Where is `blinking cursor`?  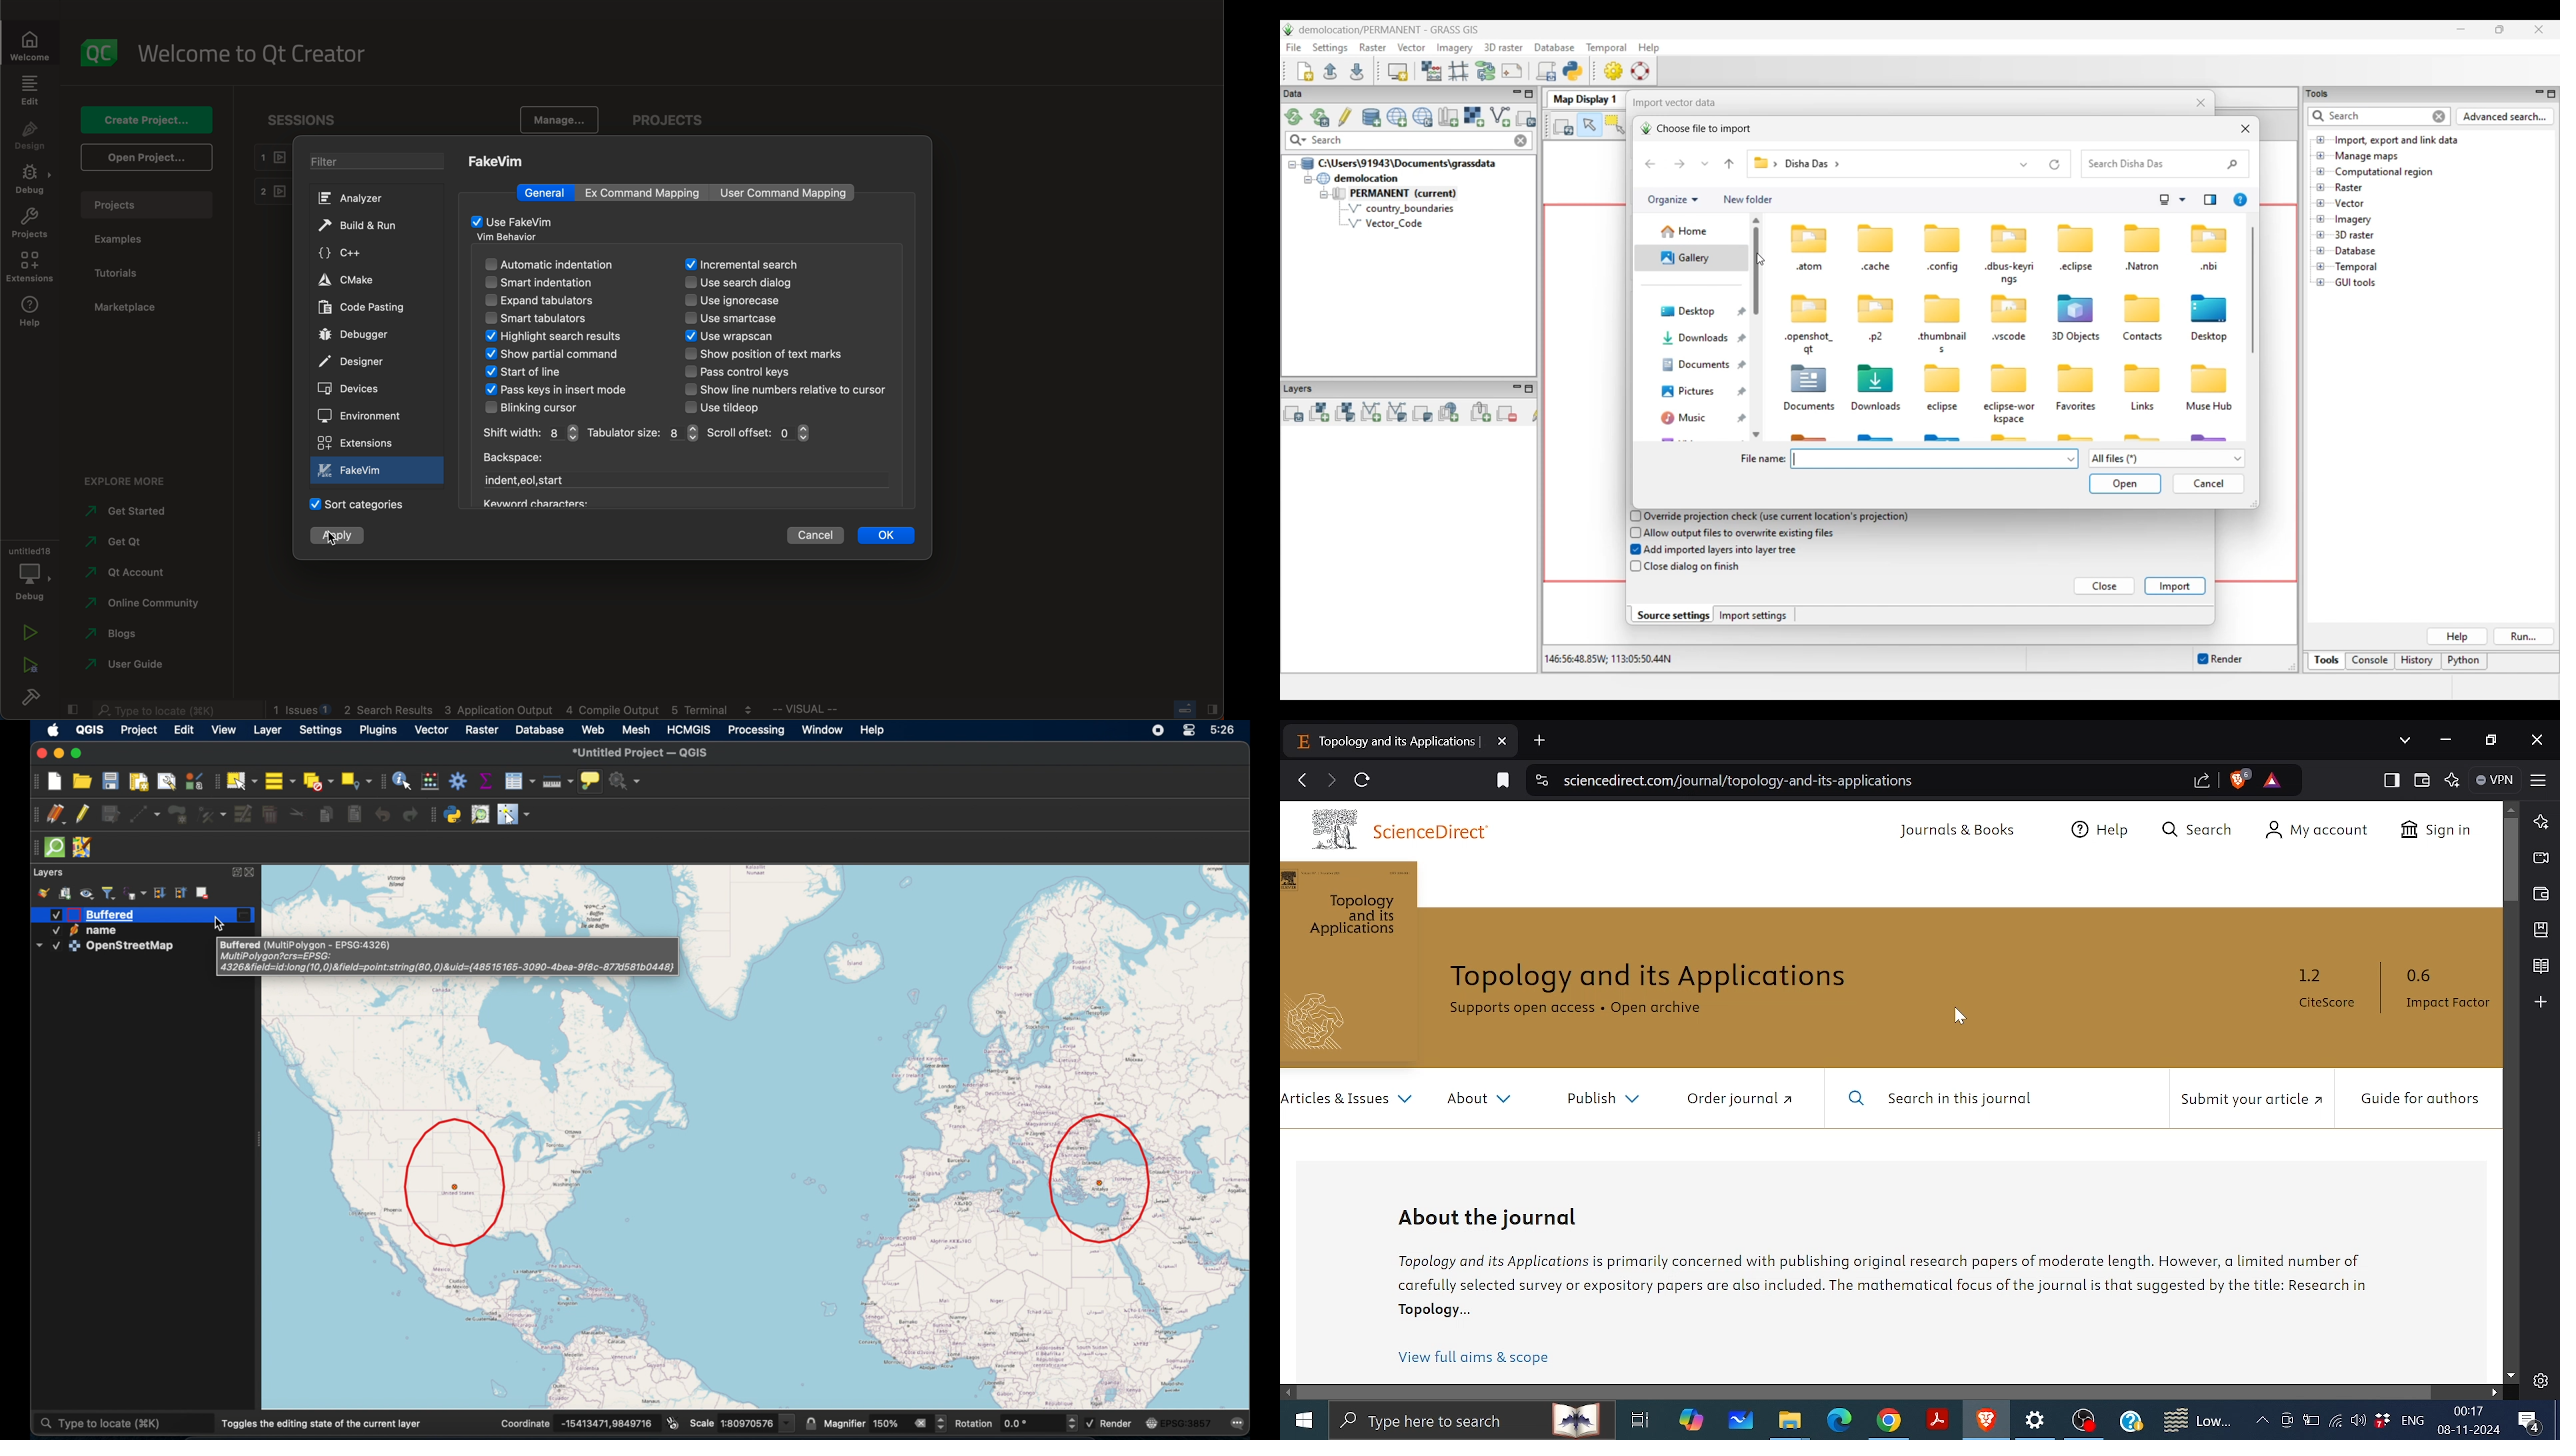 blinking cursor is located at coordinates (539, 407).